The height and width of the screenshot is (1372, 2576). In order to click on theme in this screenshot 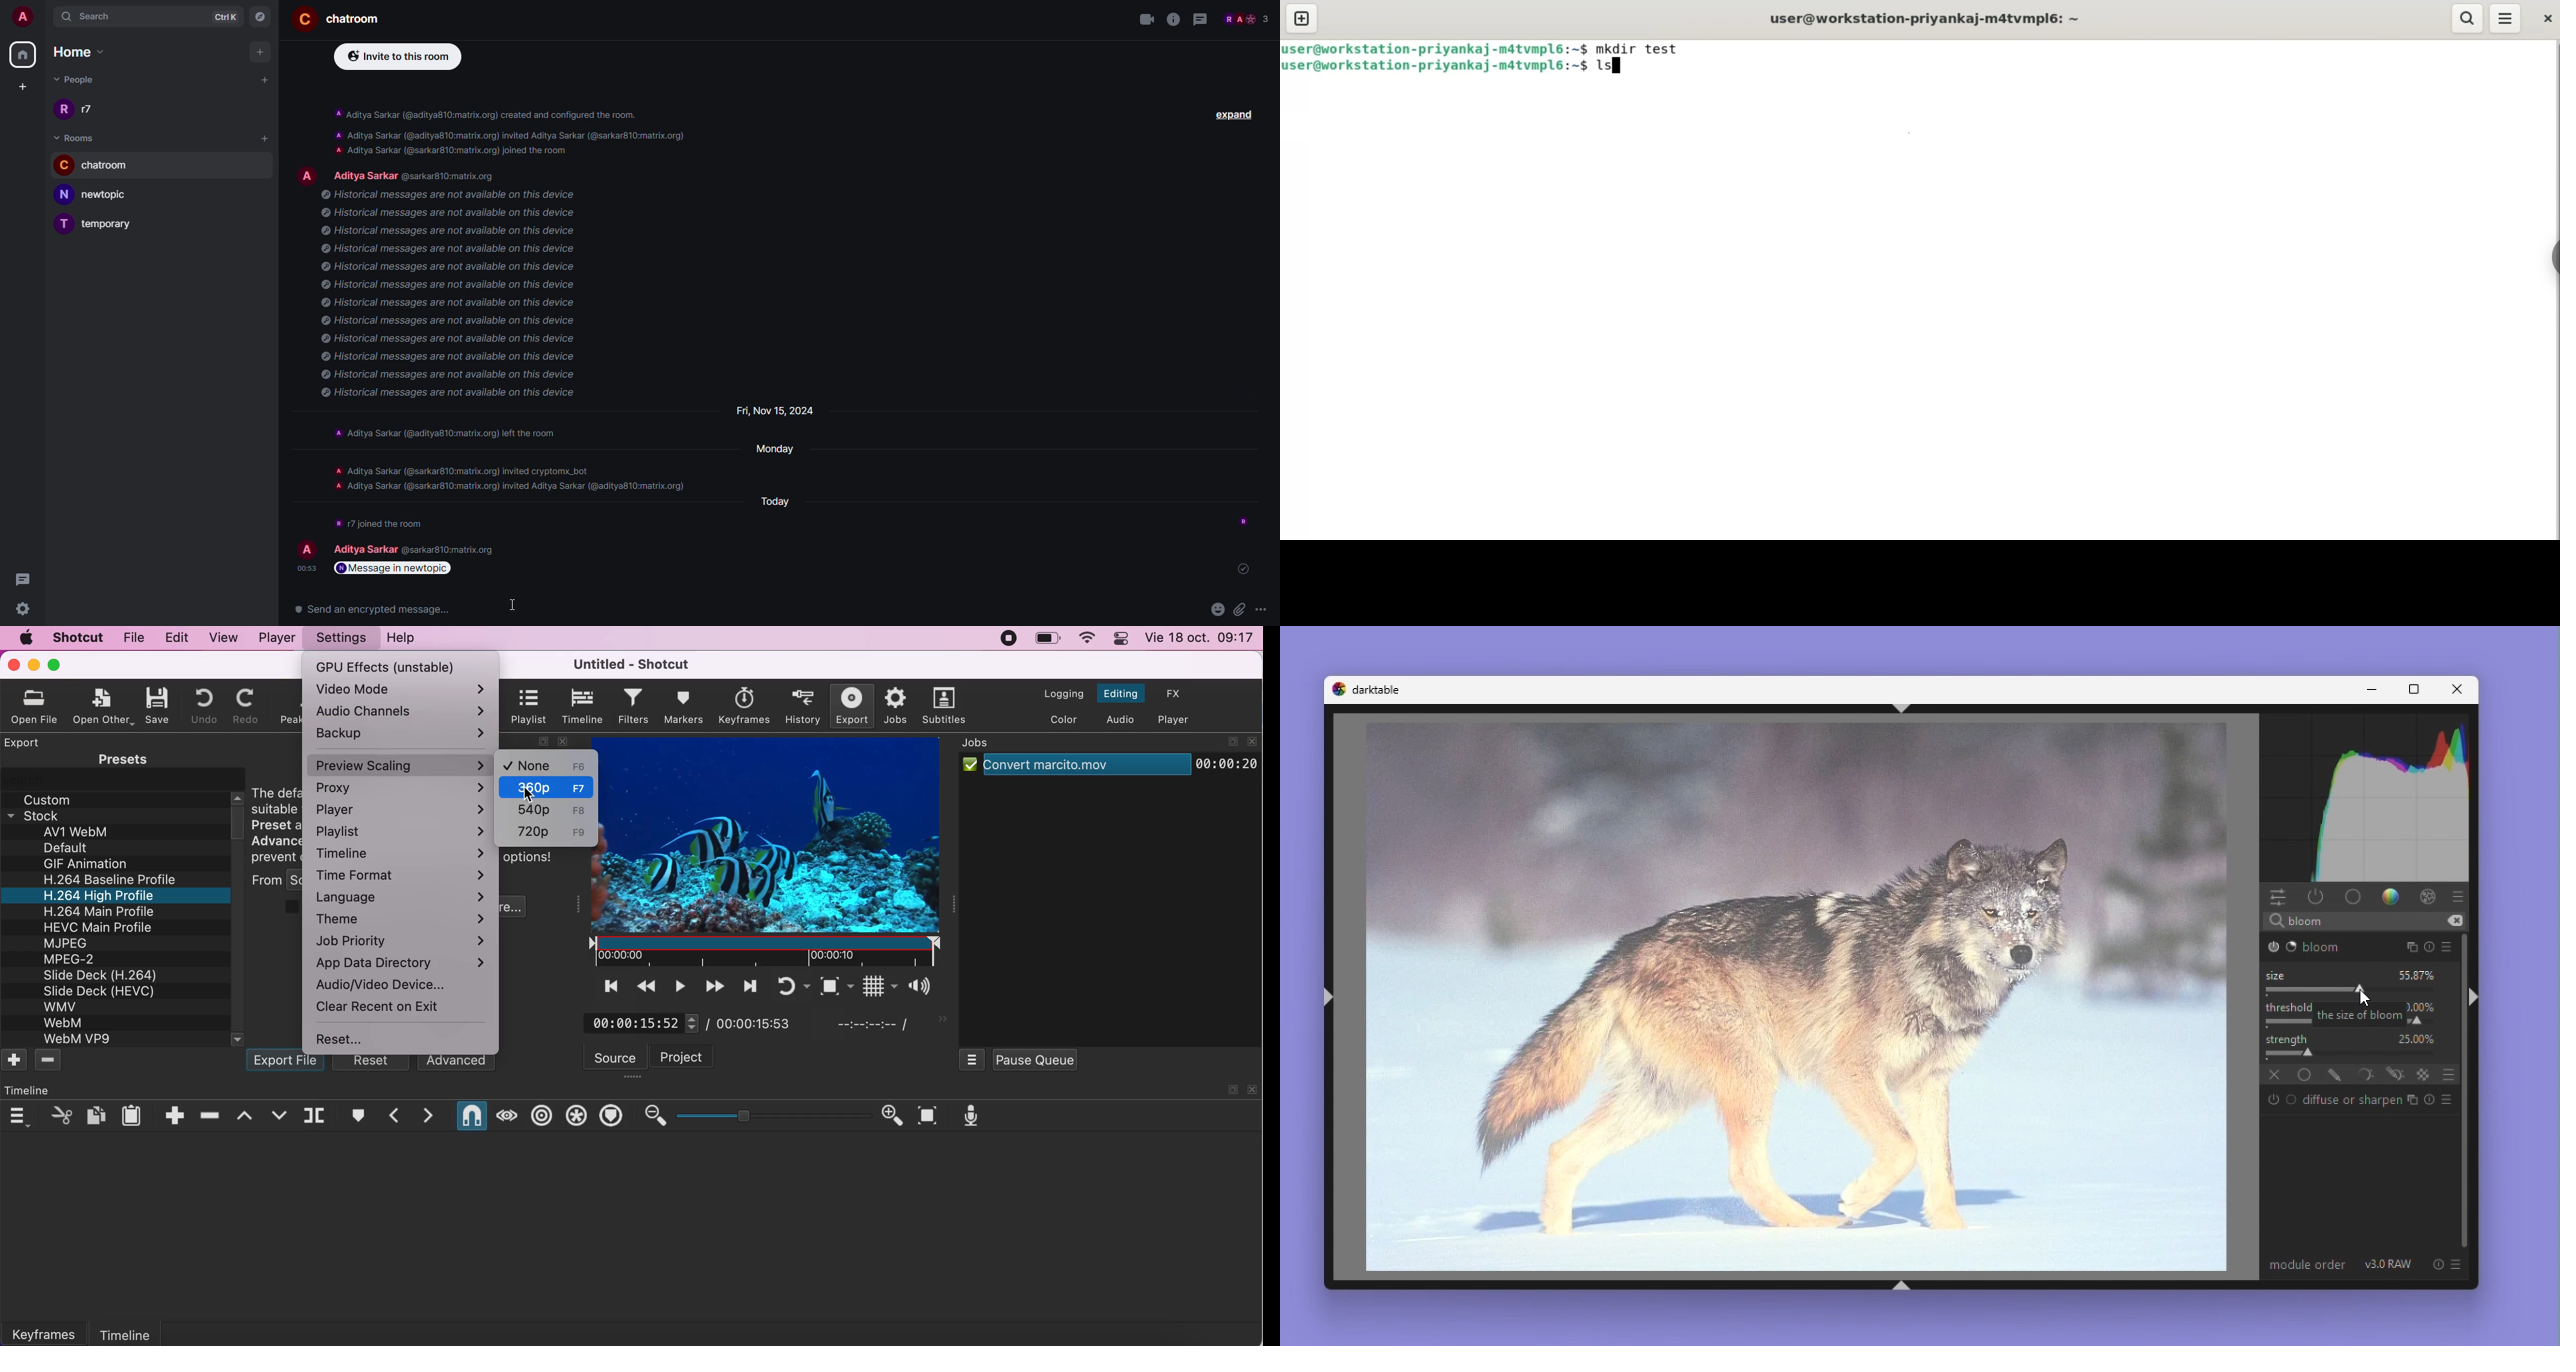, I will do `click(402, 917)`.